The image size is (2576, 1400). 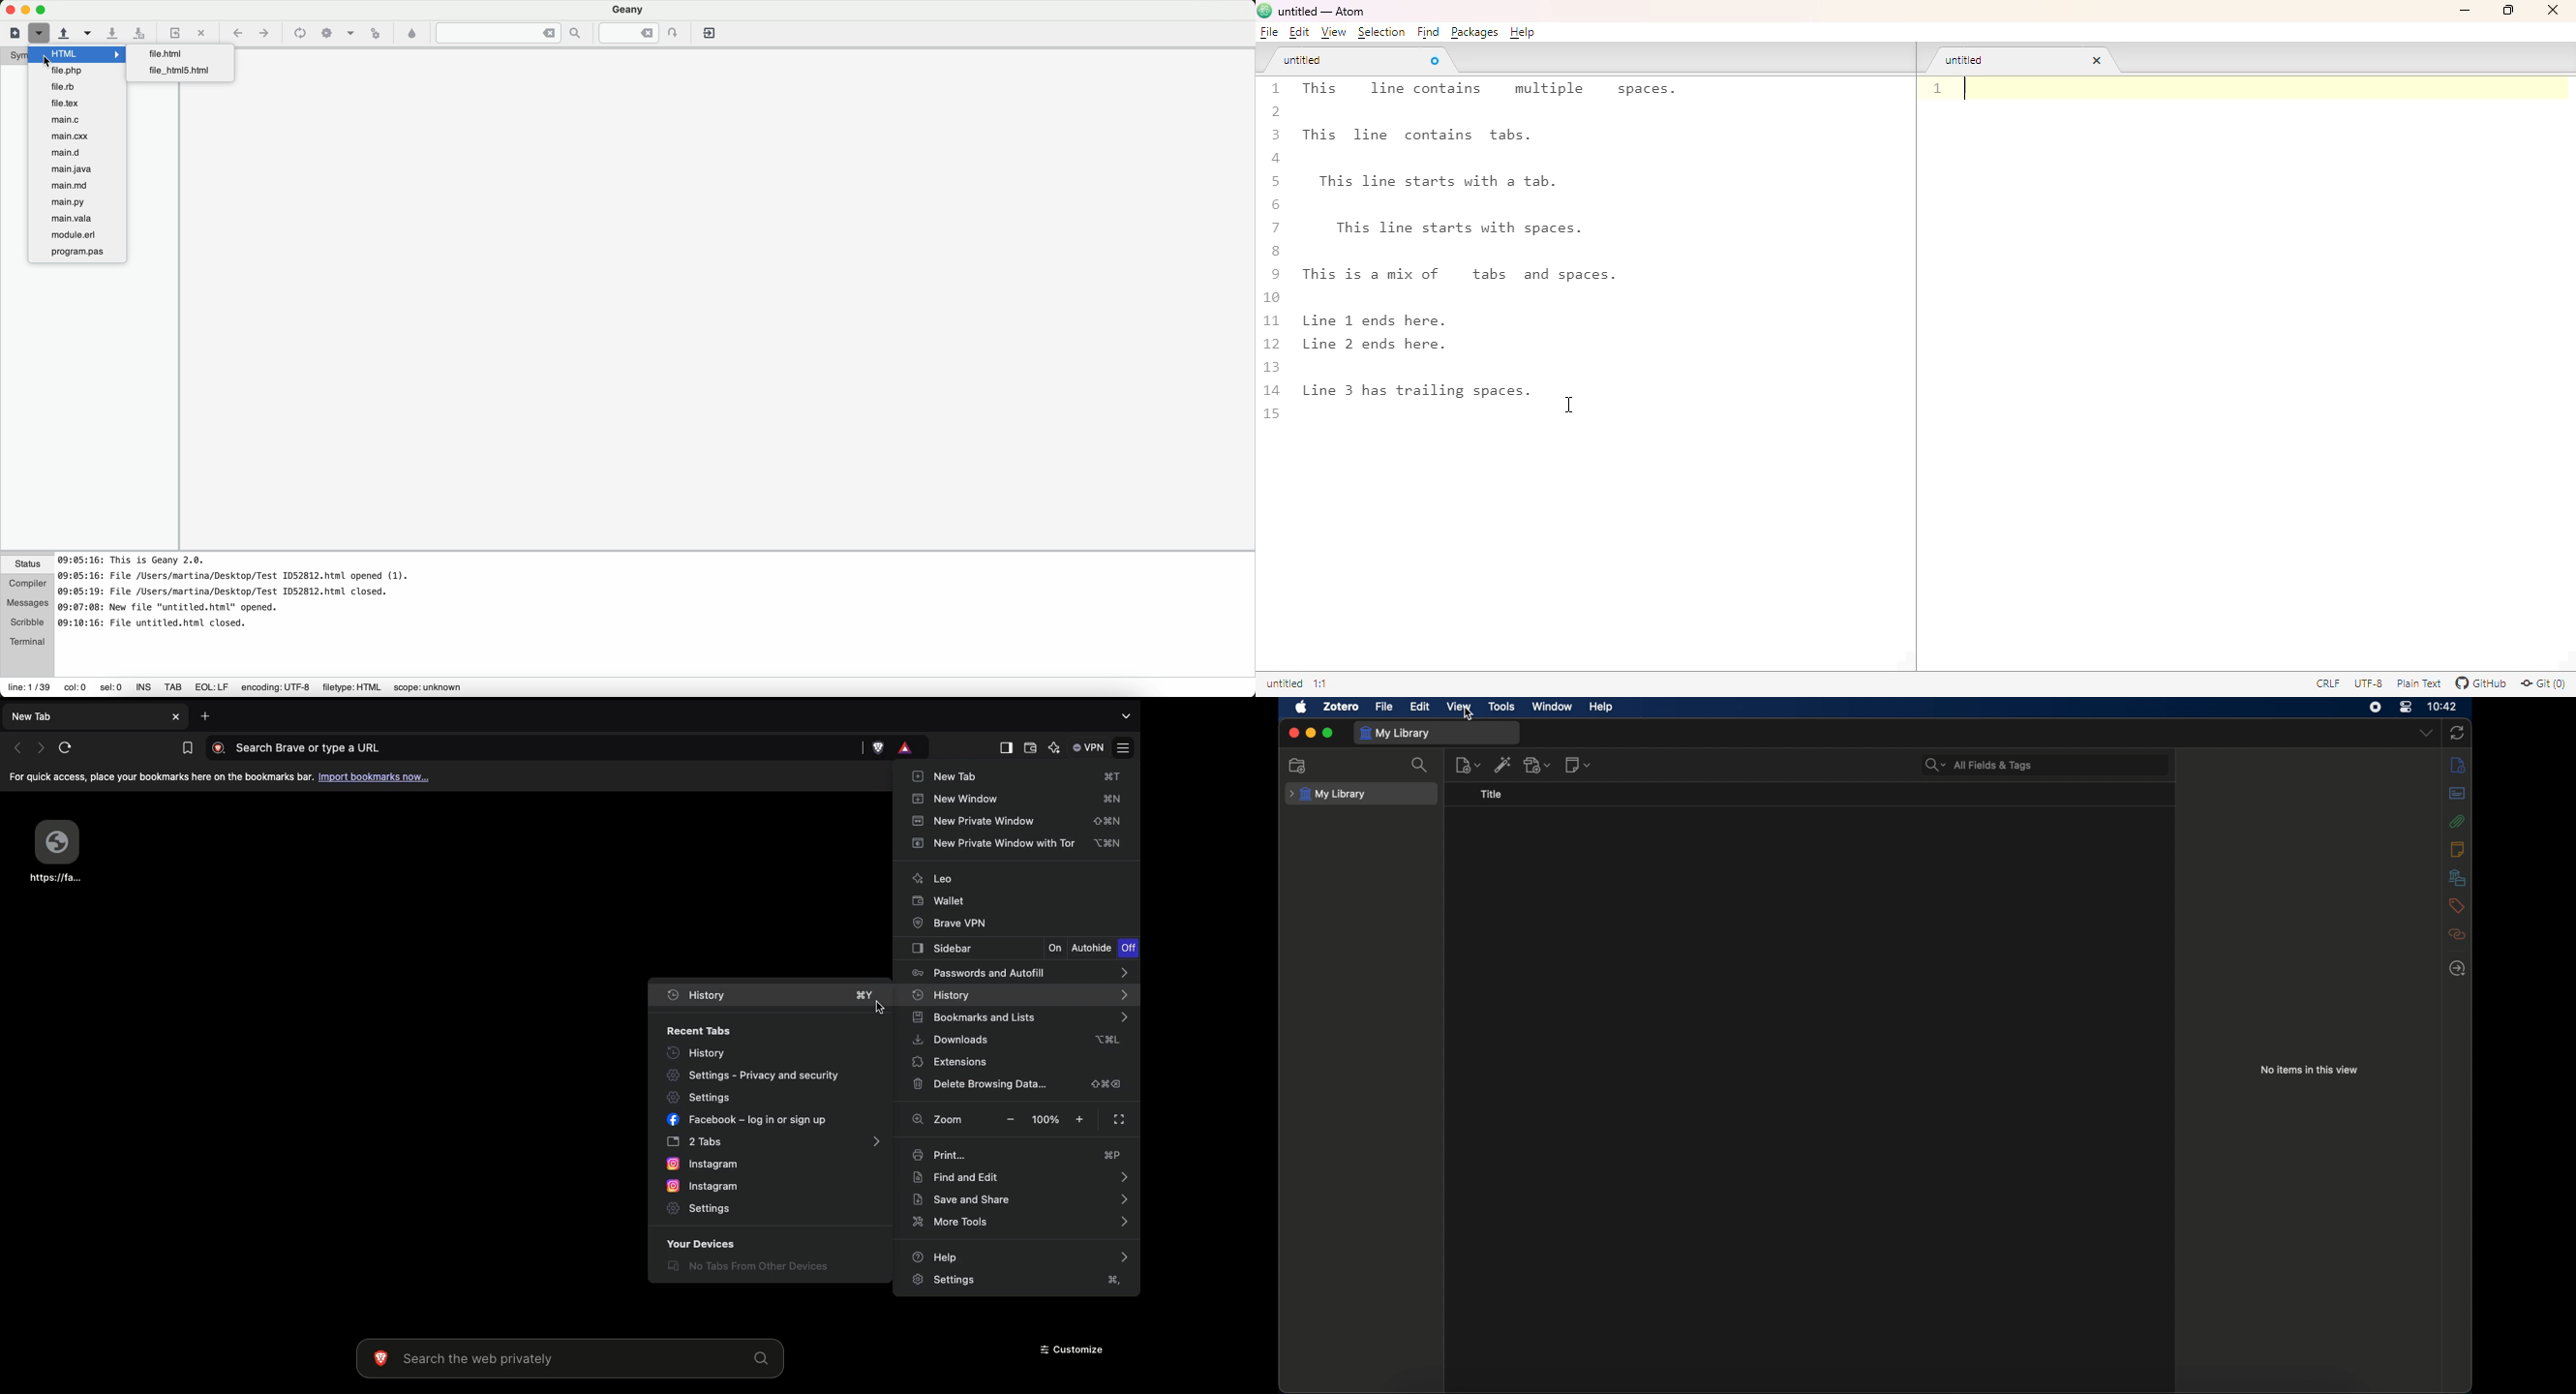 What do you see at coordinates (1505, 764) in the screenshot?
I see `add item by identifier` at bounding box center [1505, 764].